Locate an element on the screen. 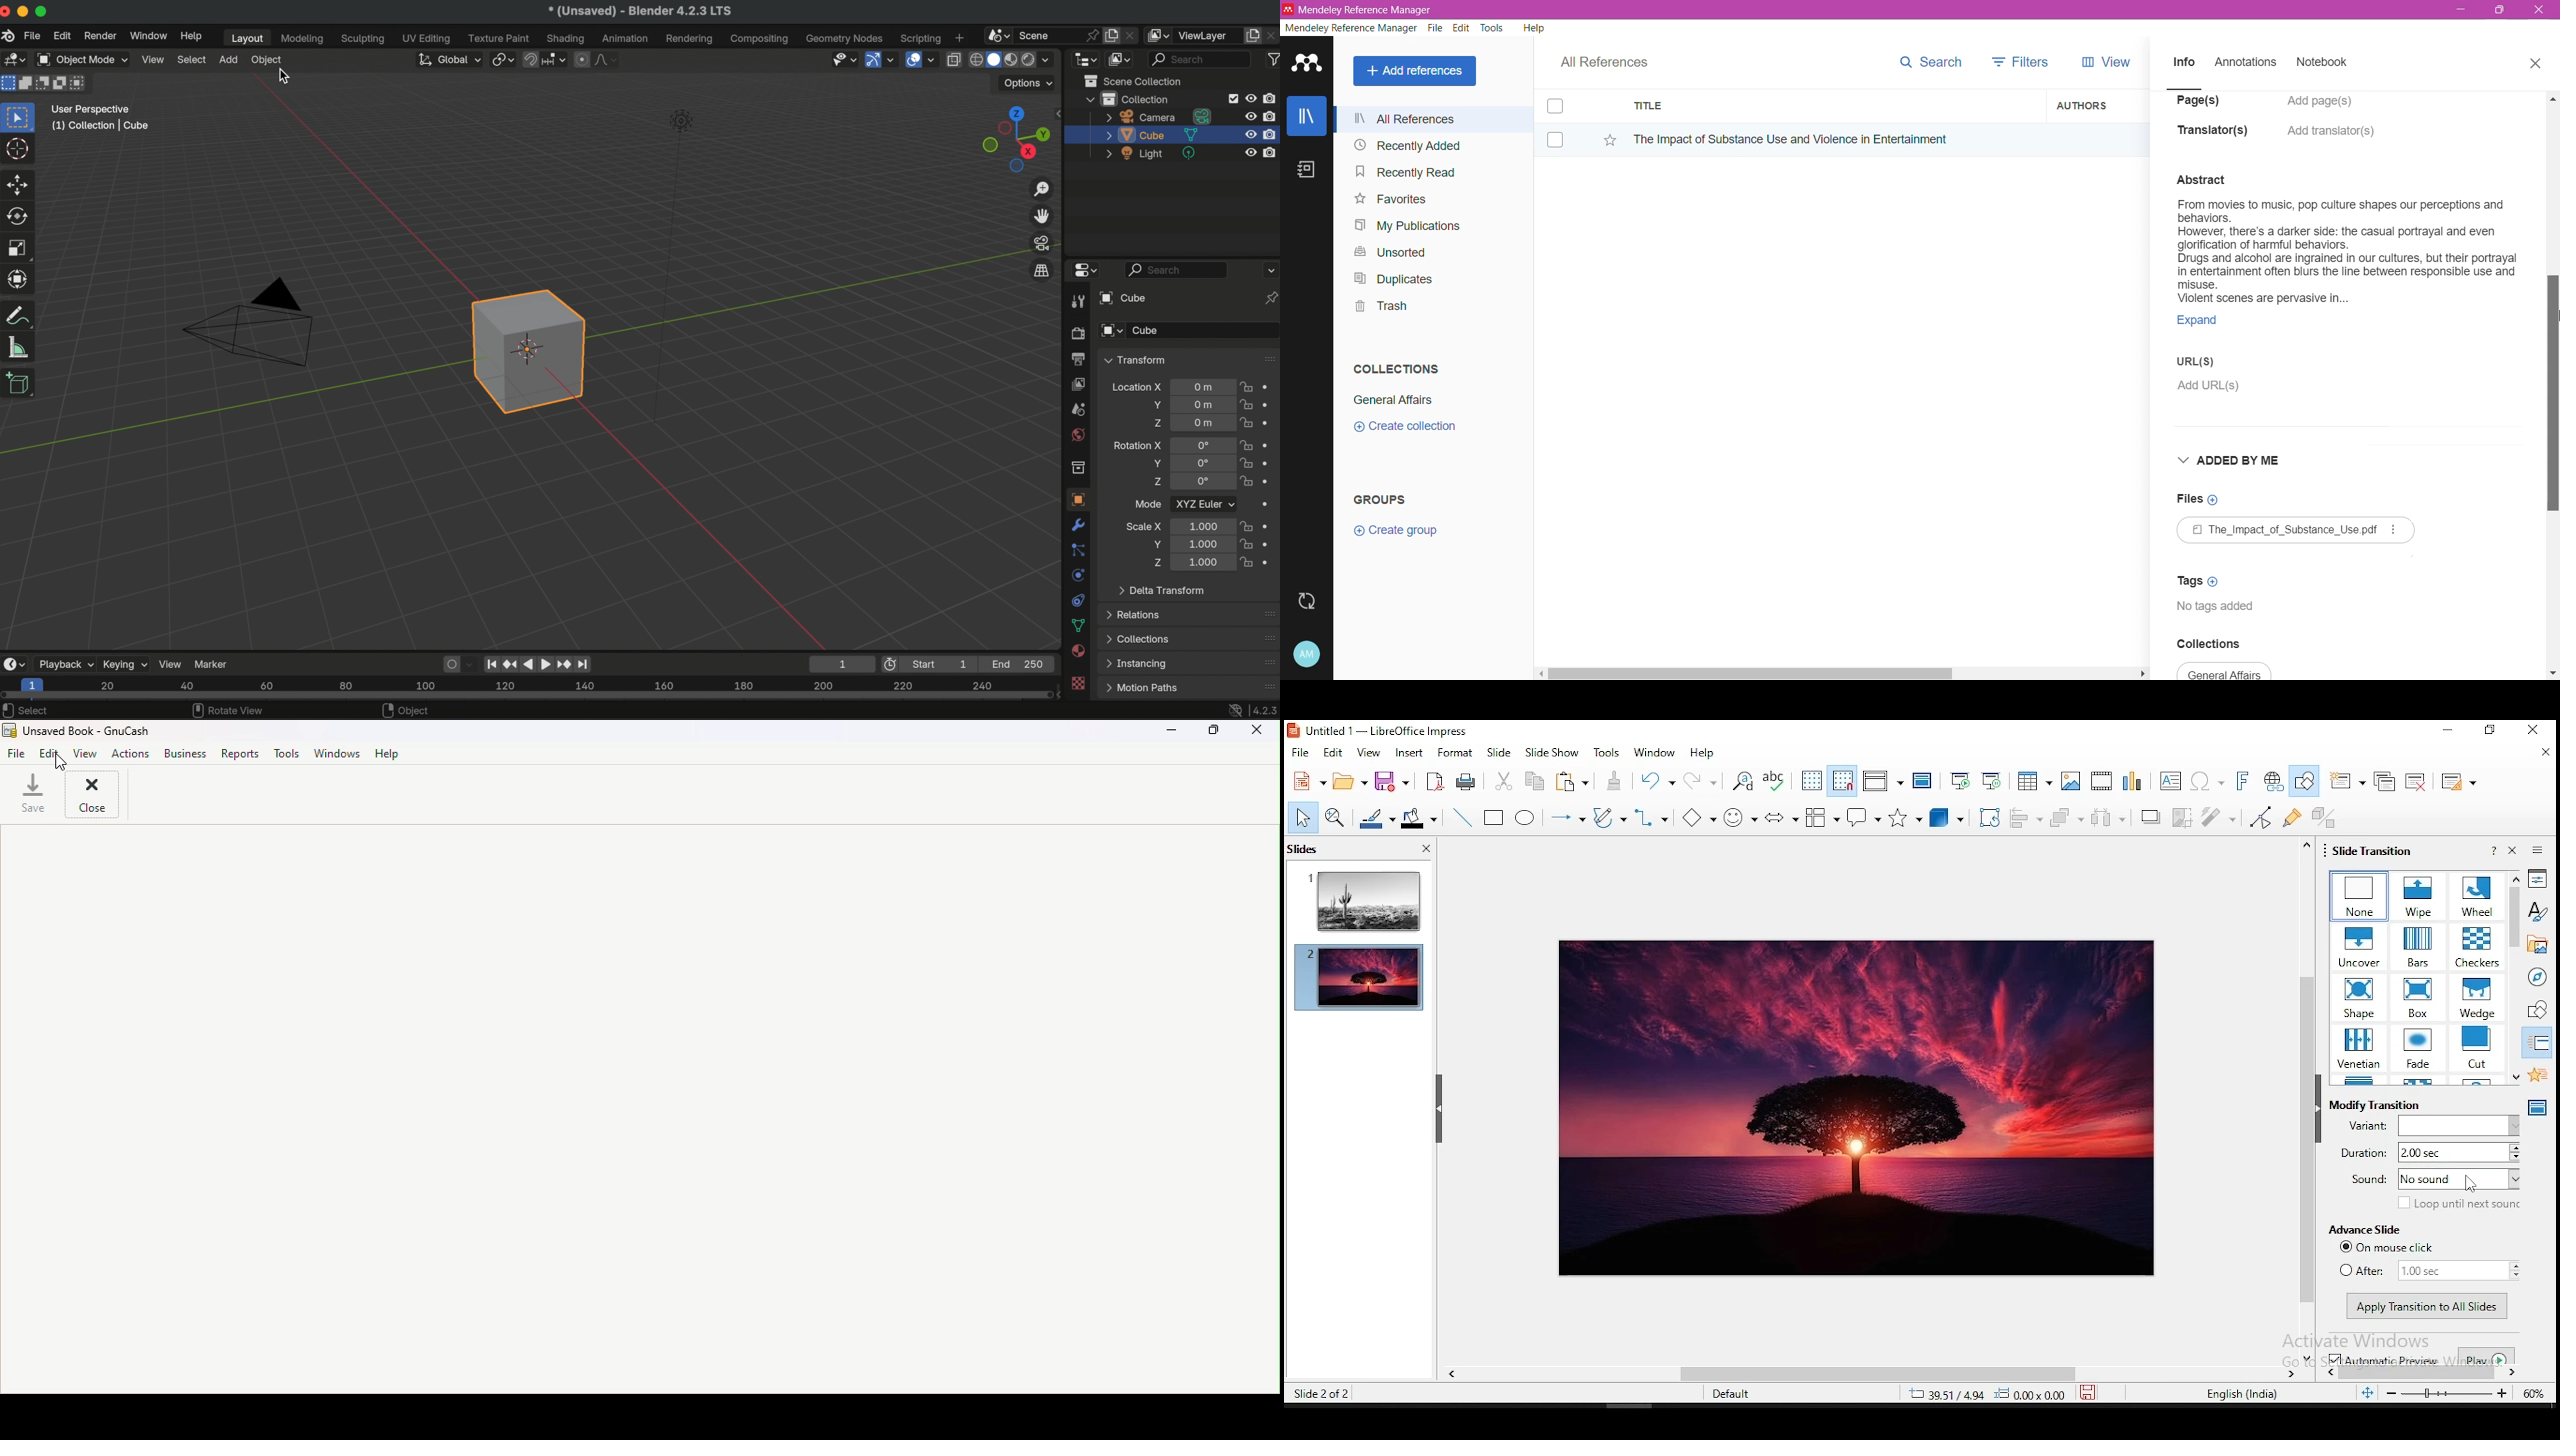 The width and height of the screenshot is (2576, 1456). Horizontal Scroll Bar is located at coordinates (1841, 672).